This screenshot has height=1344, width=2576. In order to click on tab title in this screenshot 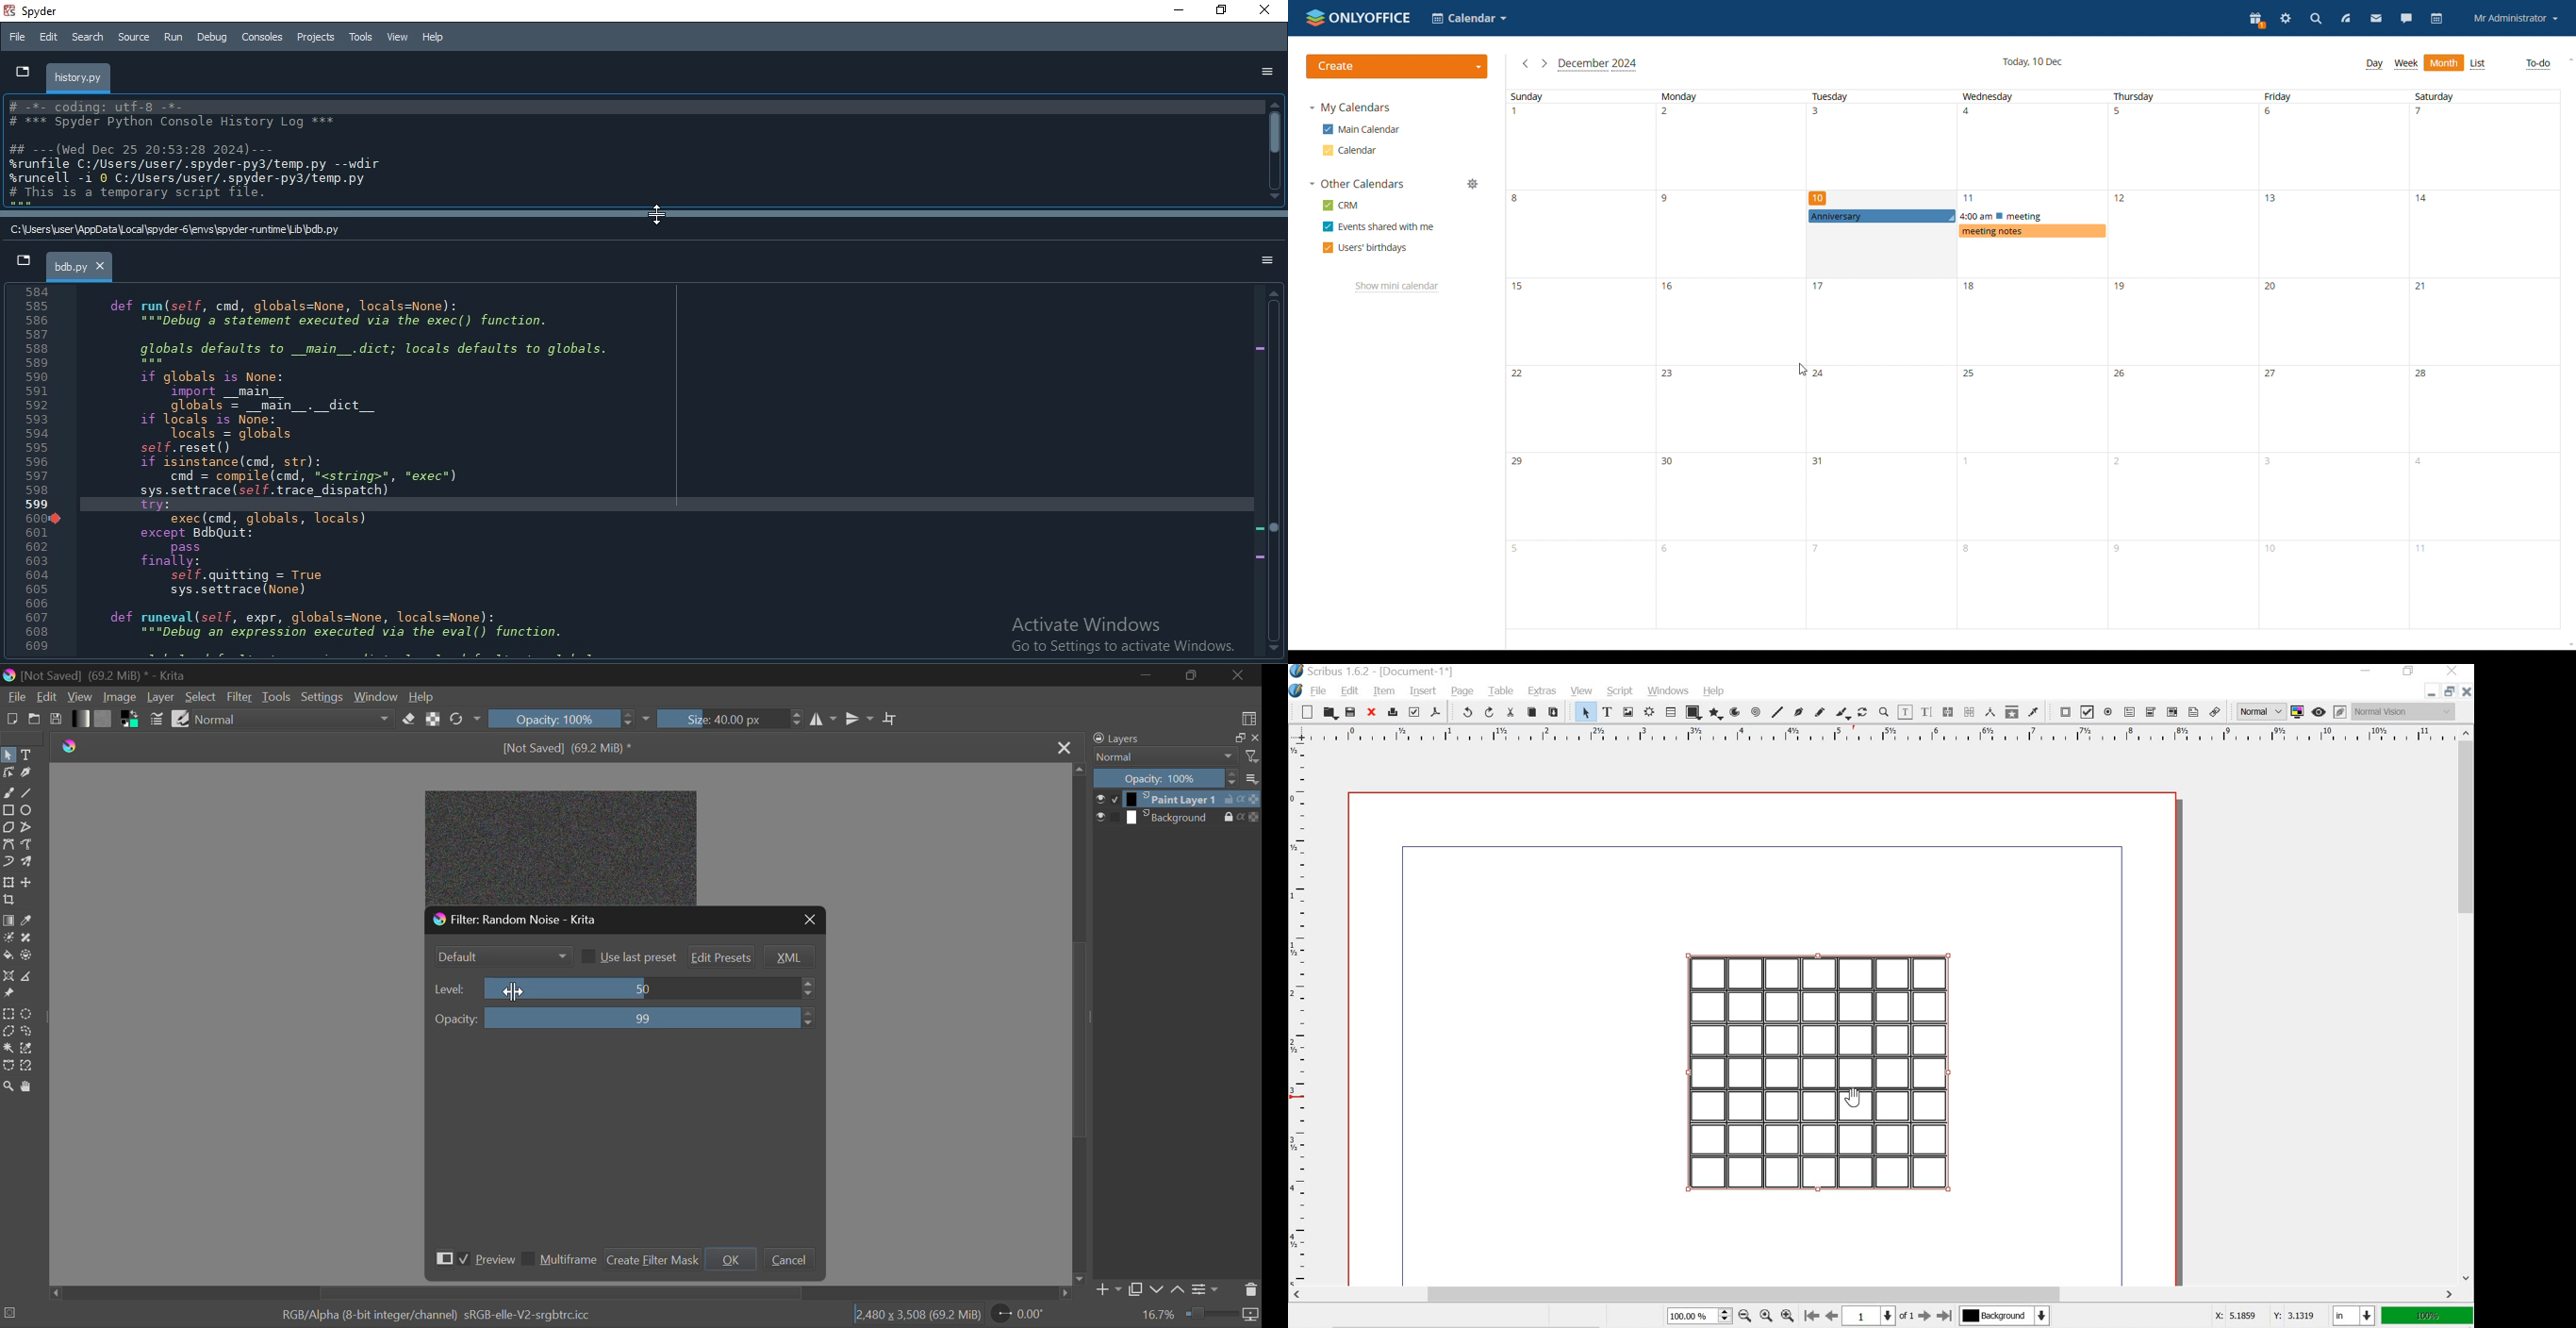, I will do `click(81, 269)`.